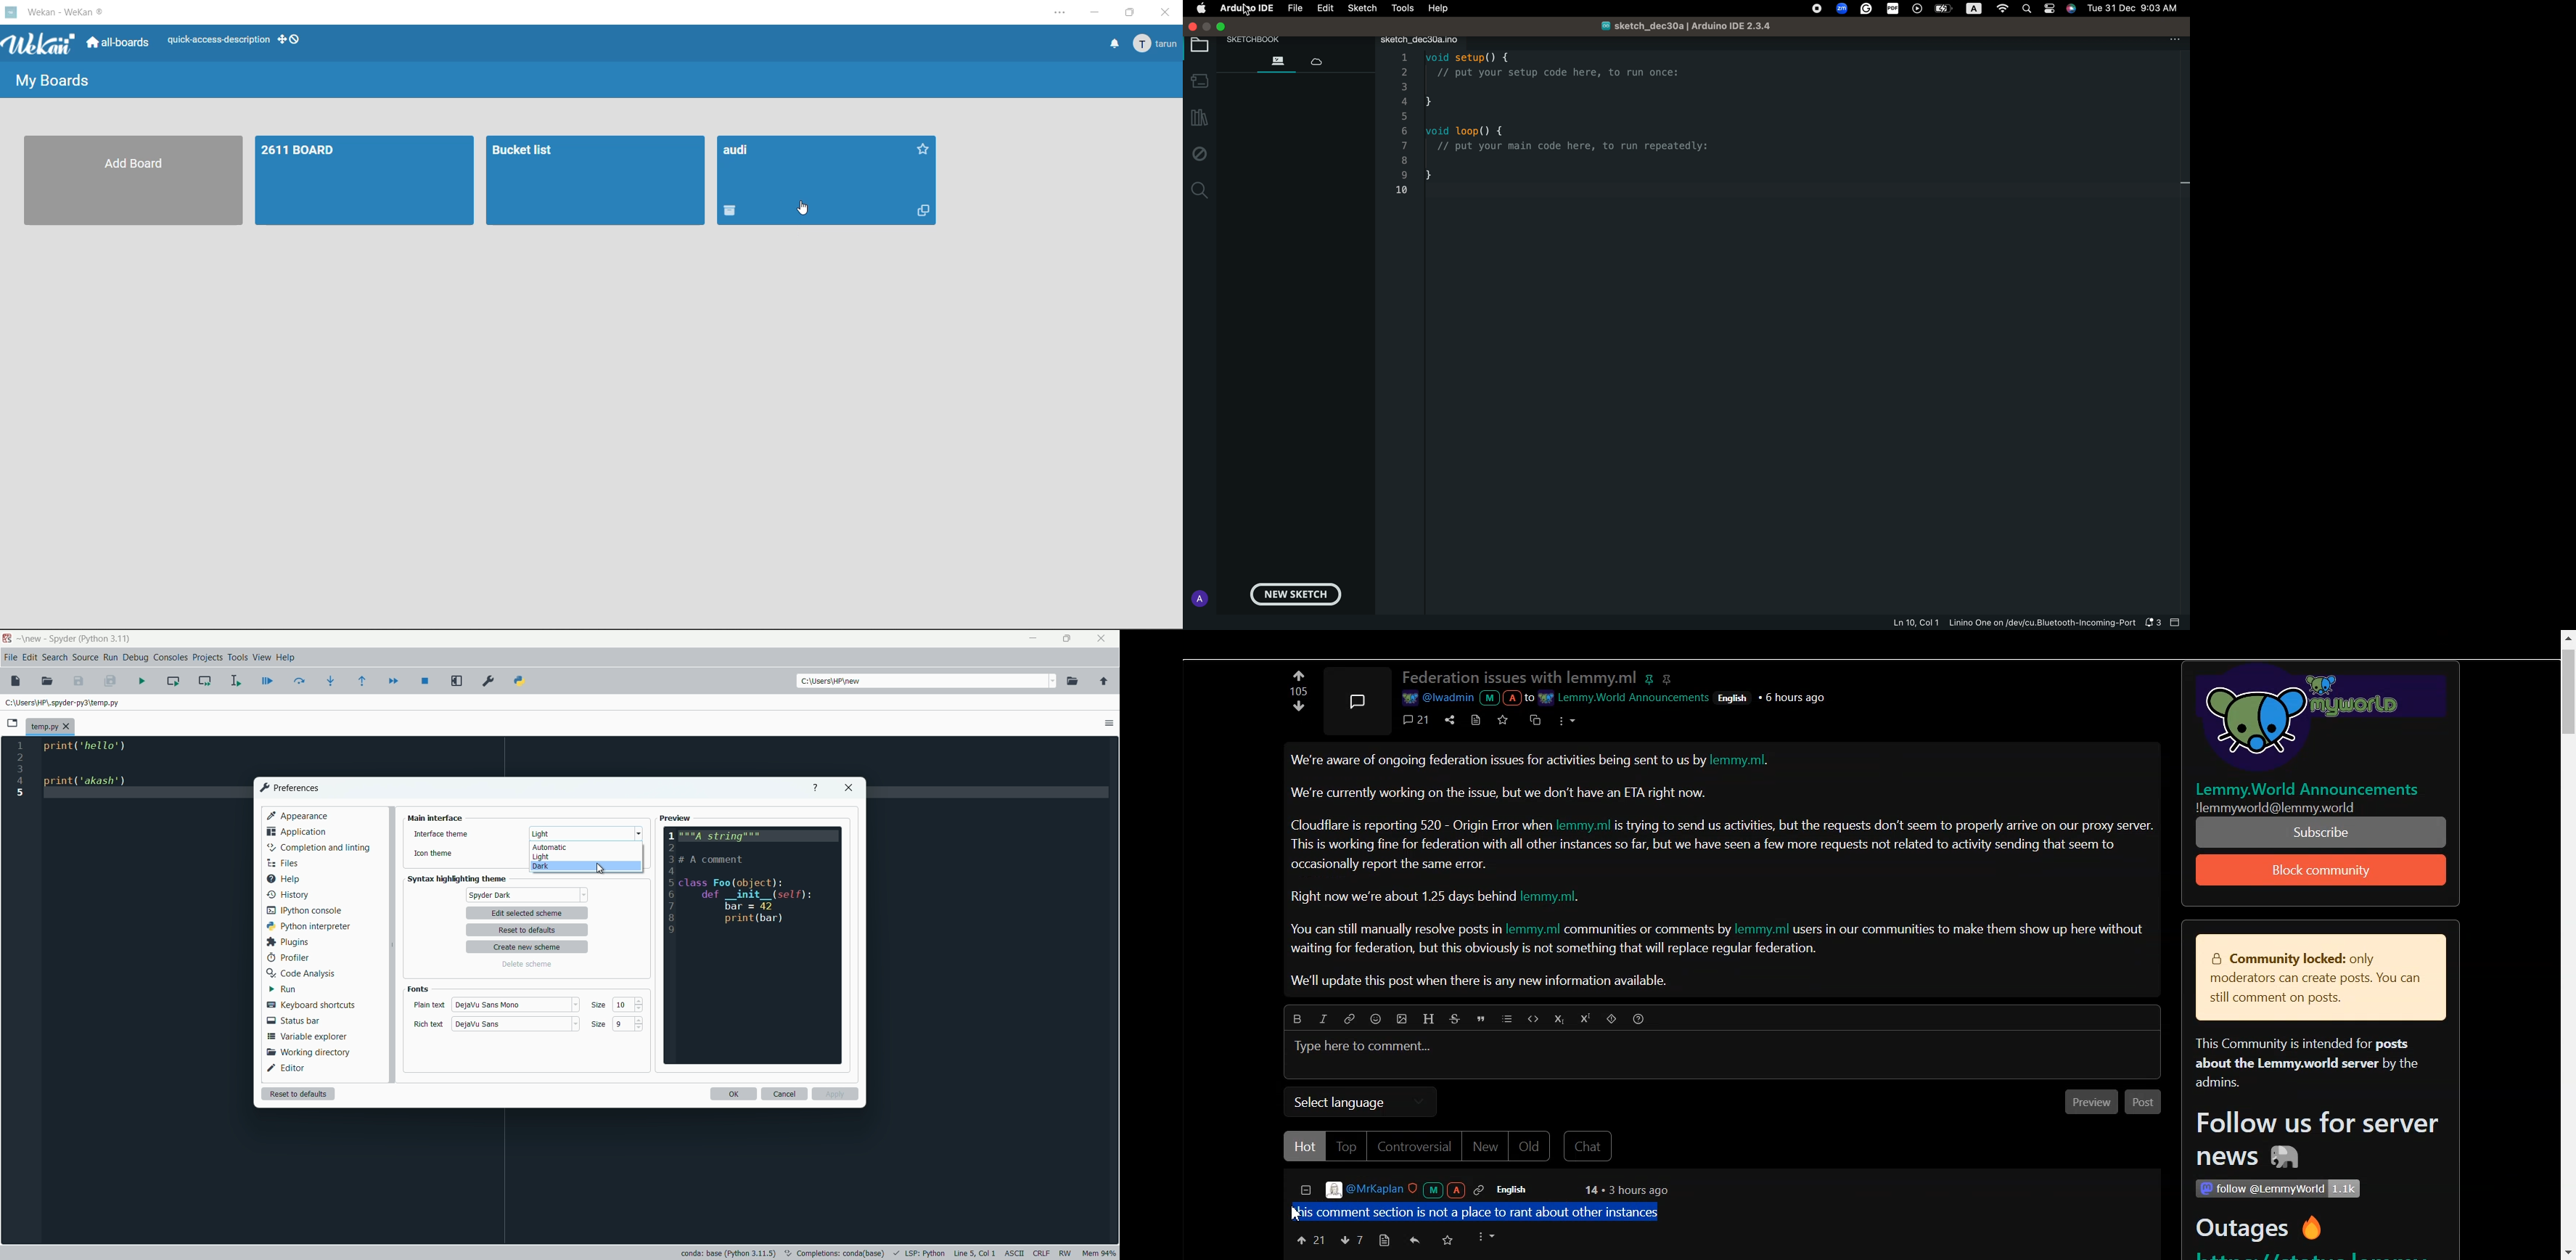 Image resolution: width=2576 pixels, height=1260 pixels. What do you see at coordinates (1613, 1020) in the screenshot?
I see `Spoiler` at bounding box center [1613, 1020].